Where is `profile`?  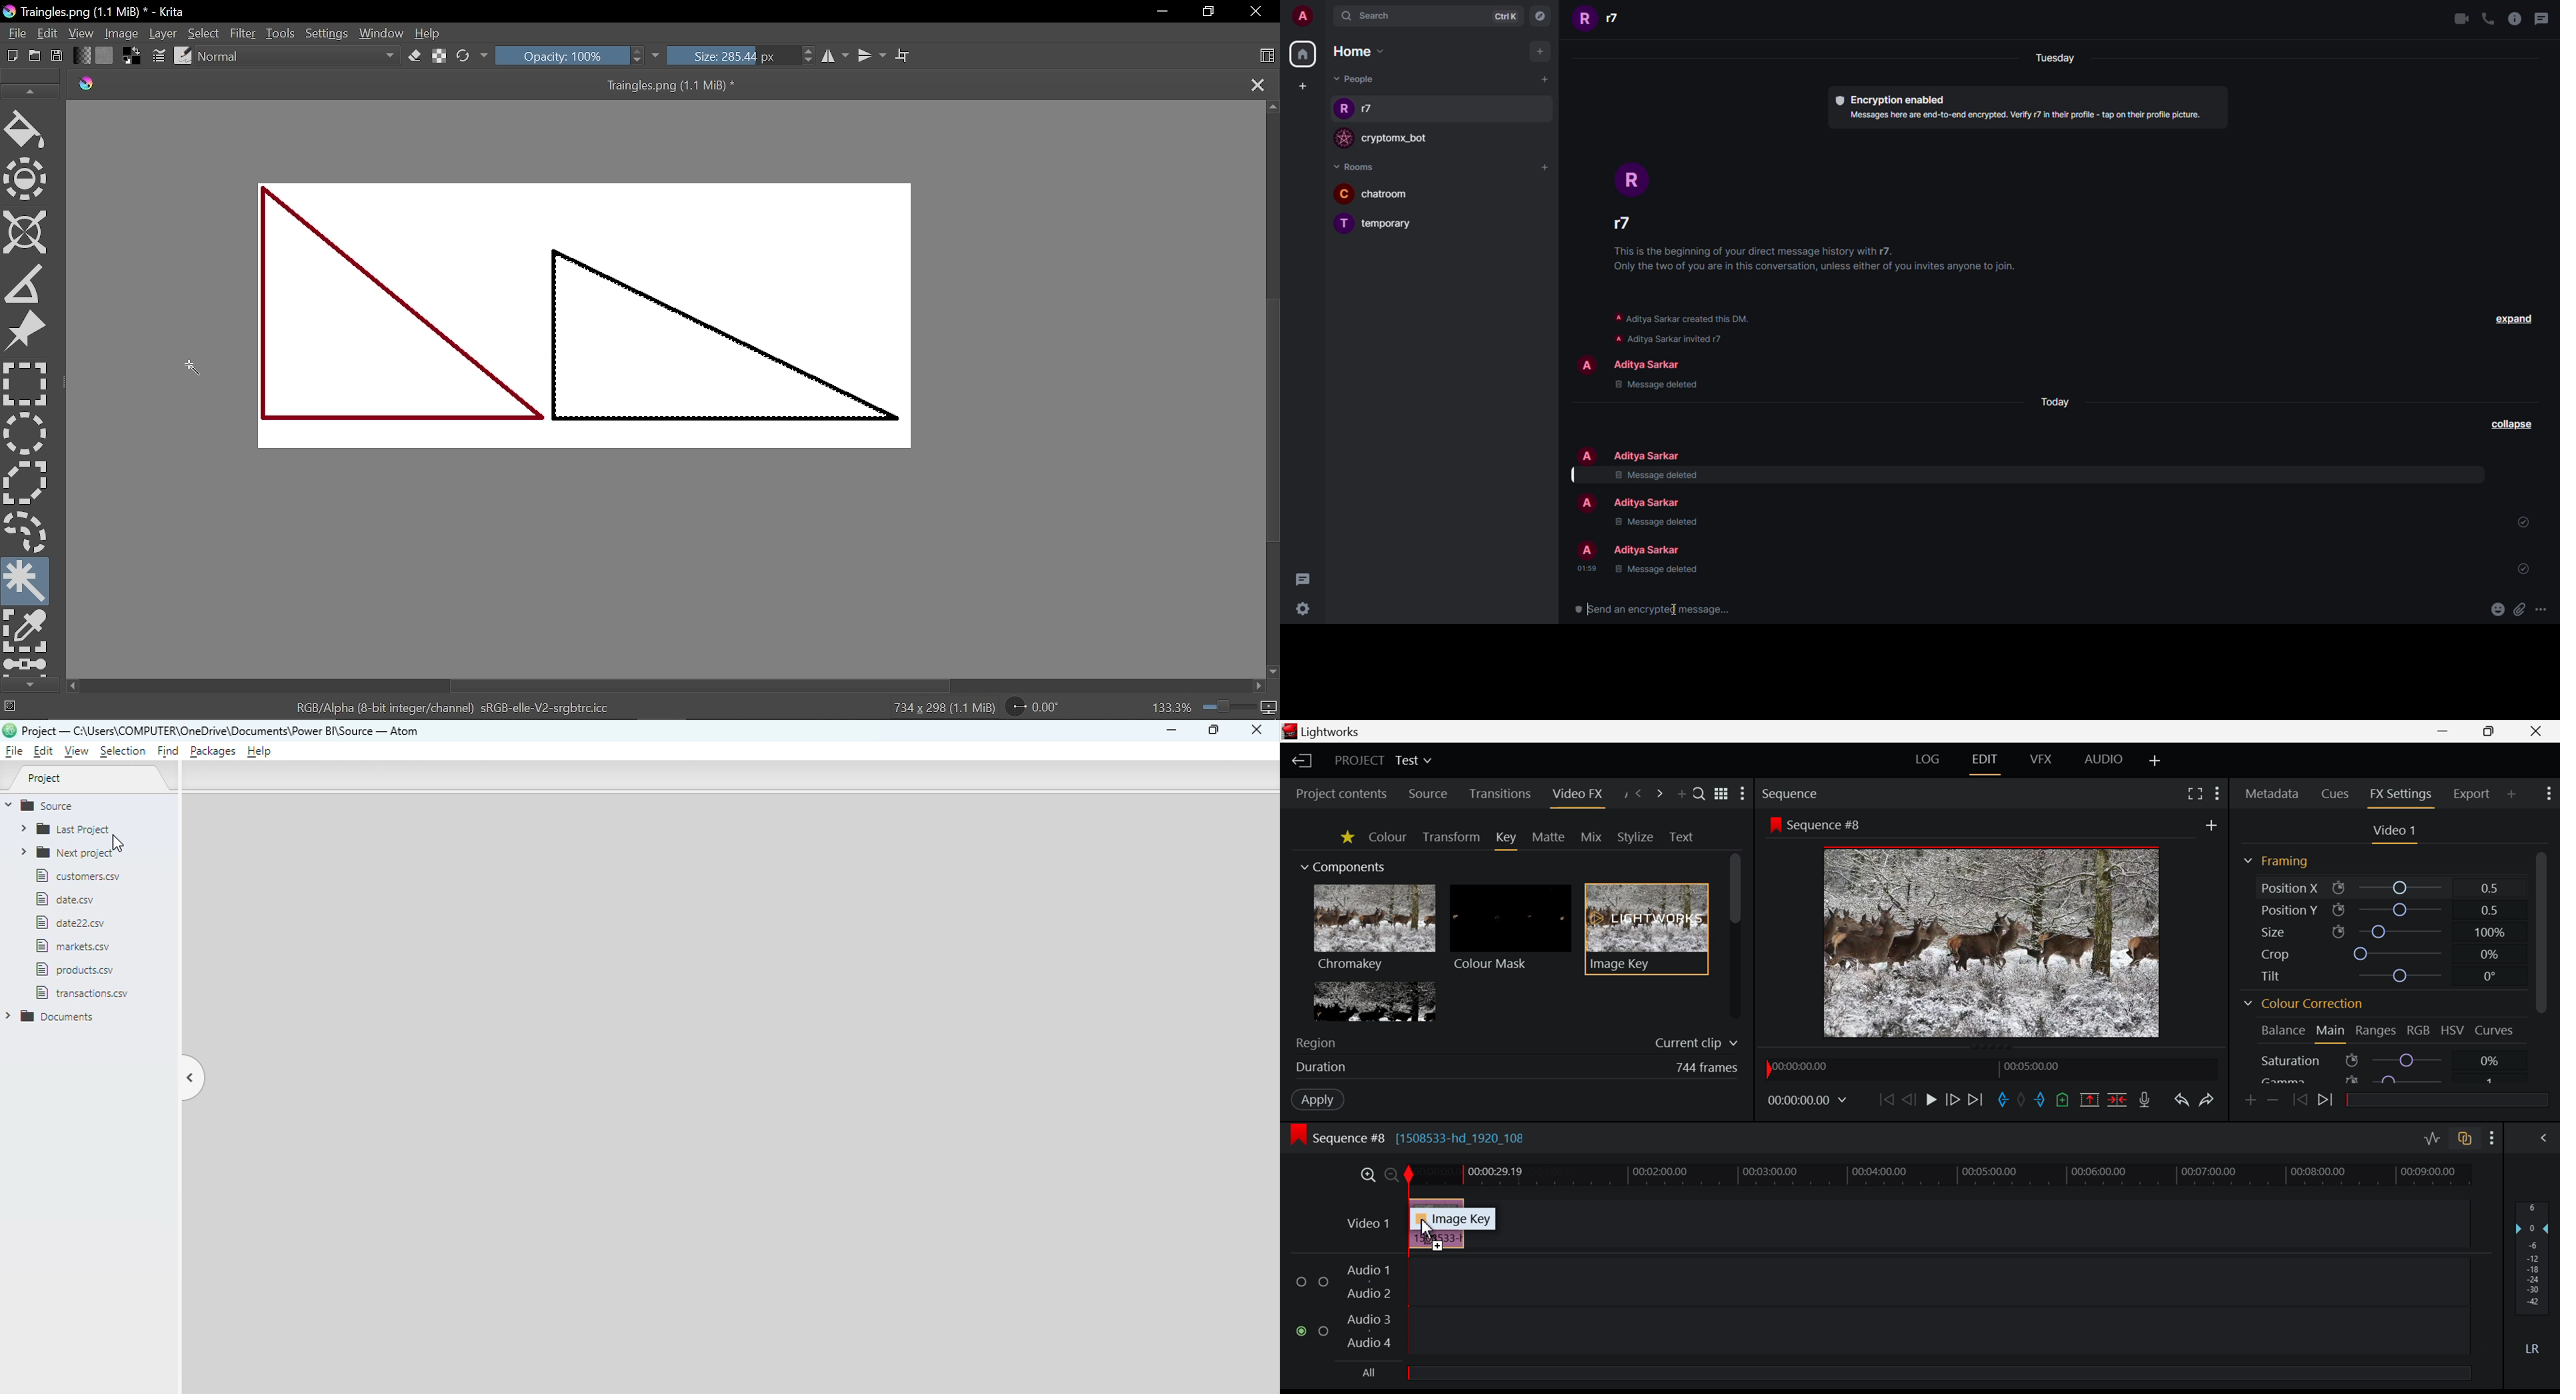
profile is located at coordinates (1587, 455).